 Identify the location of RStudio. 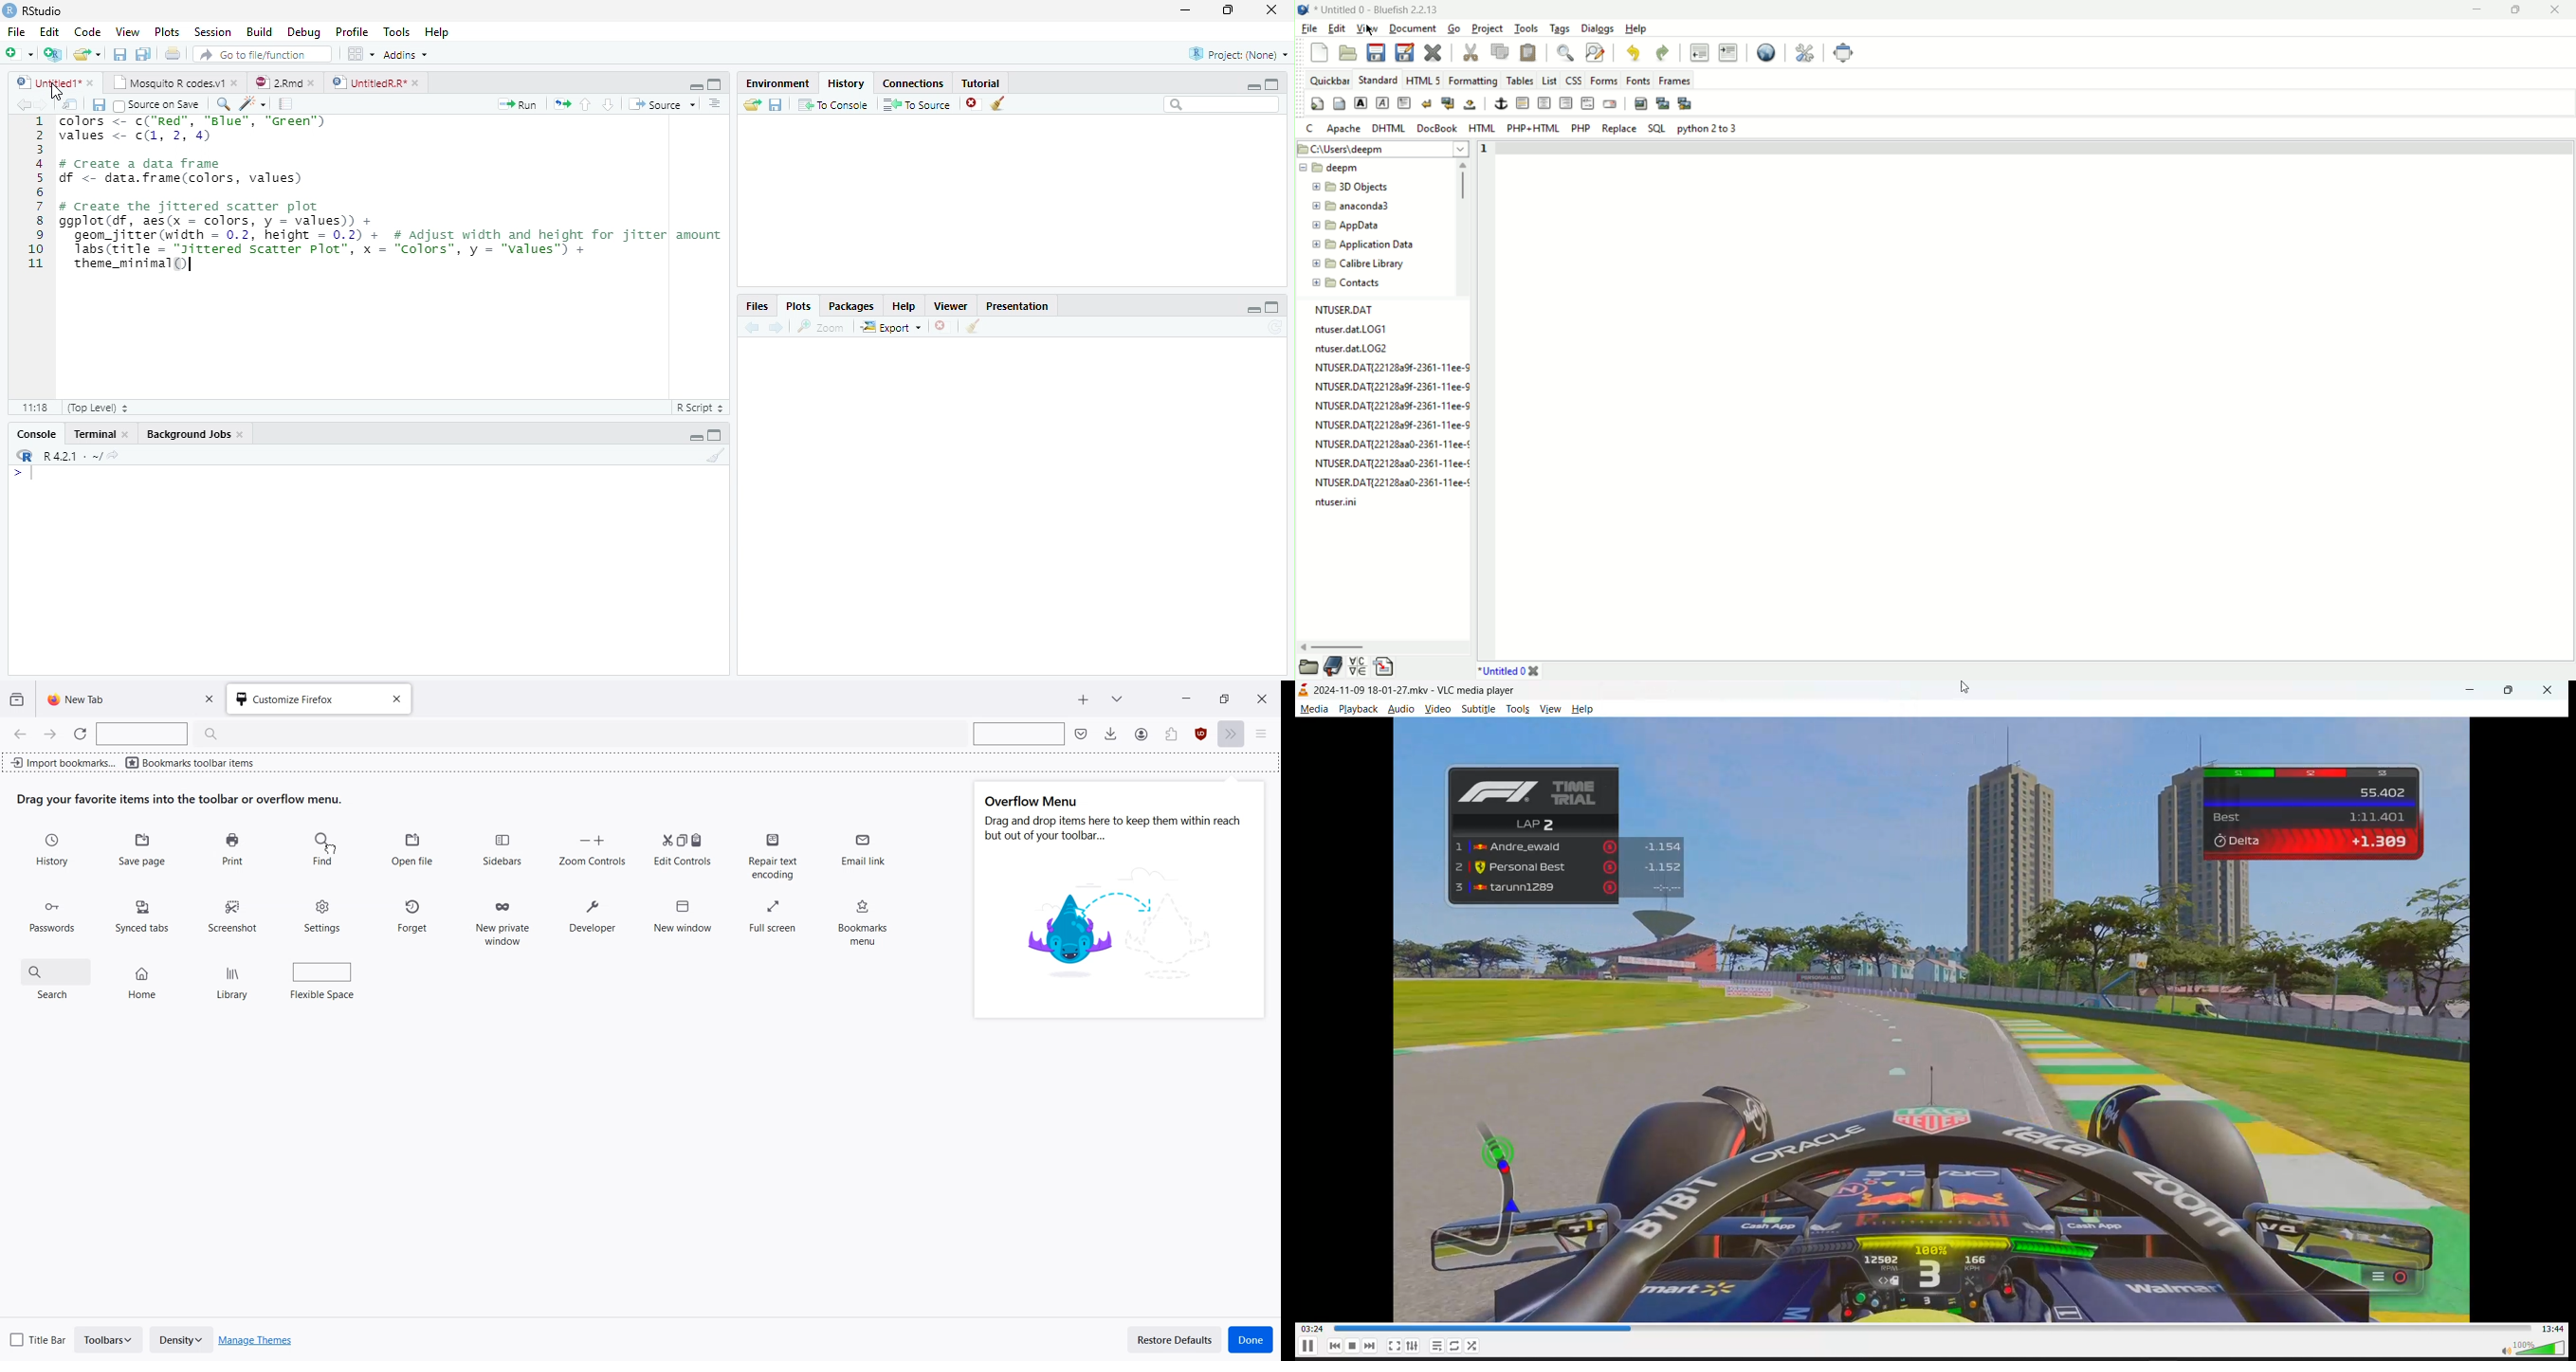
(33, 11).